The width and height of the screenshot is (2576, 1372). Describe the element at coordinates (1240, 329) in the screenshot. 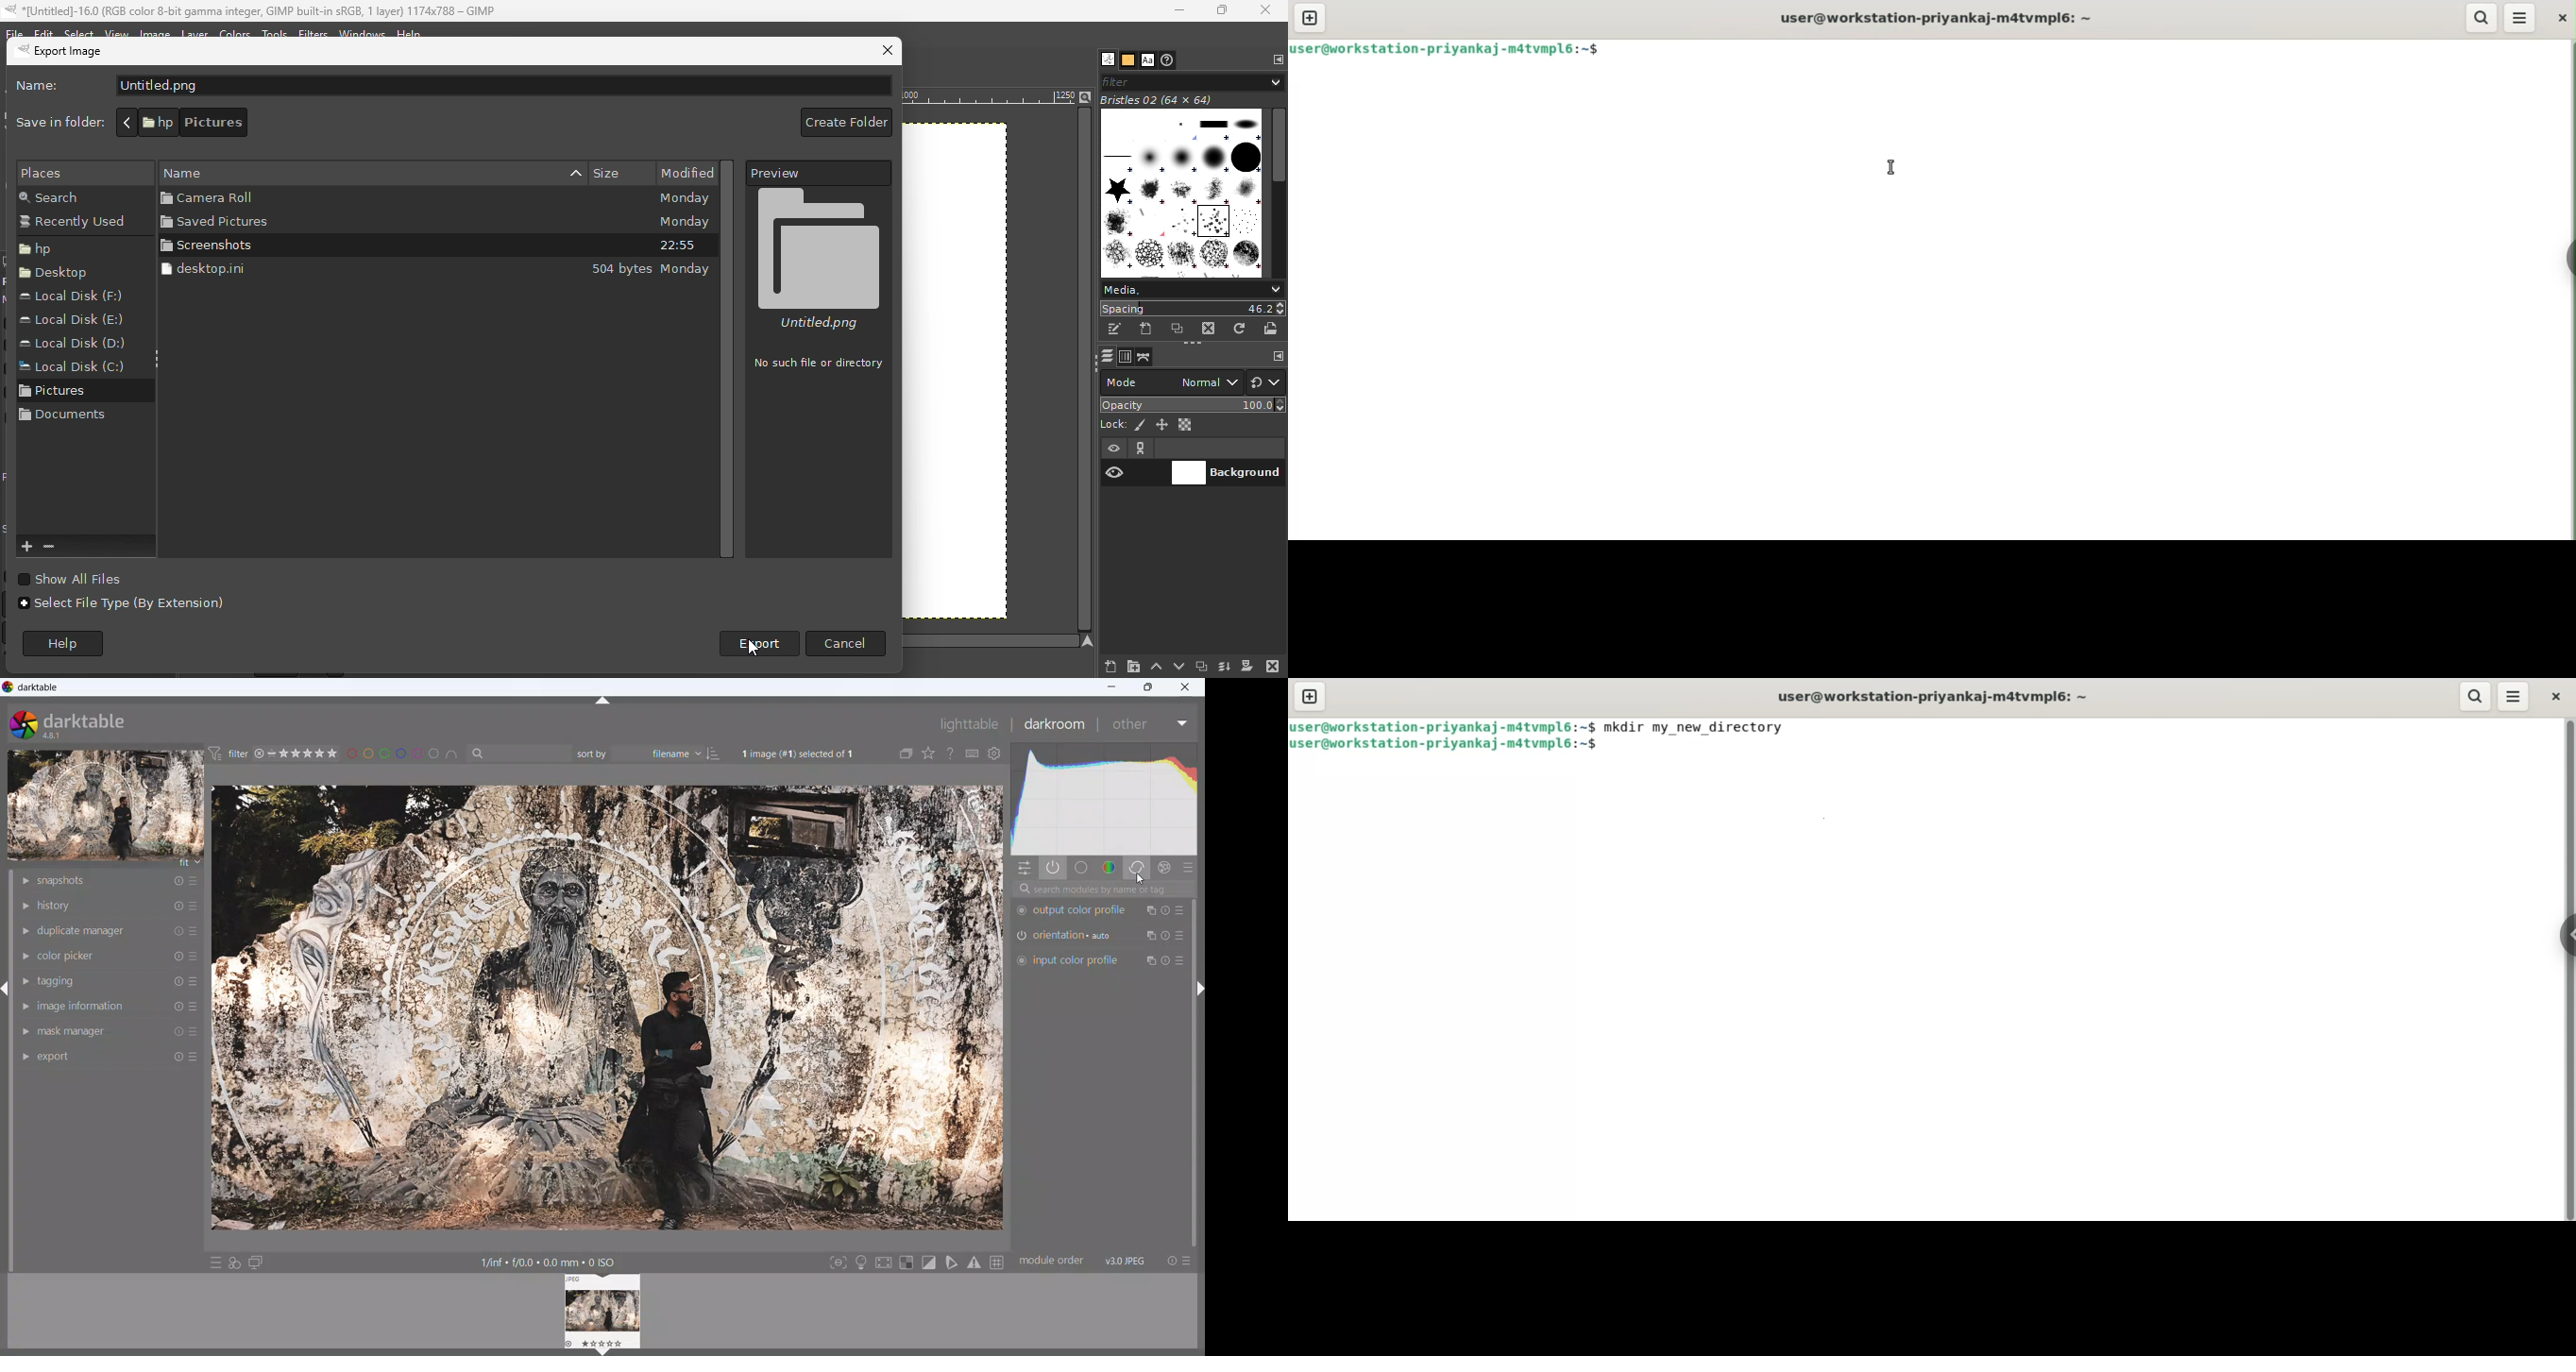

I see `Refresh brushes` at that location.